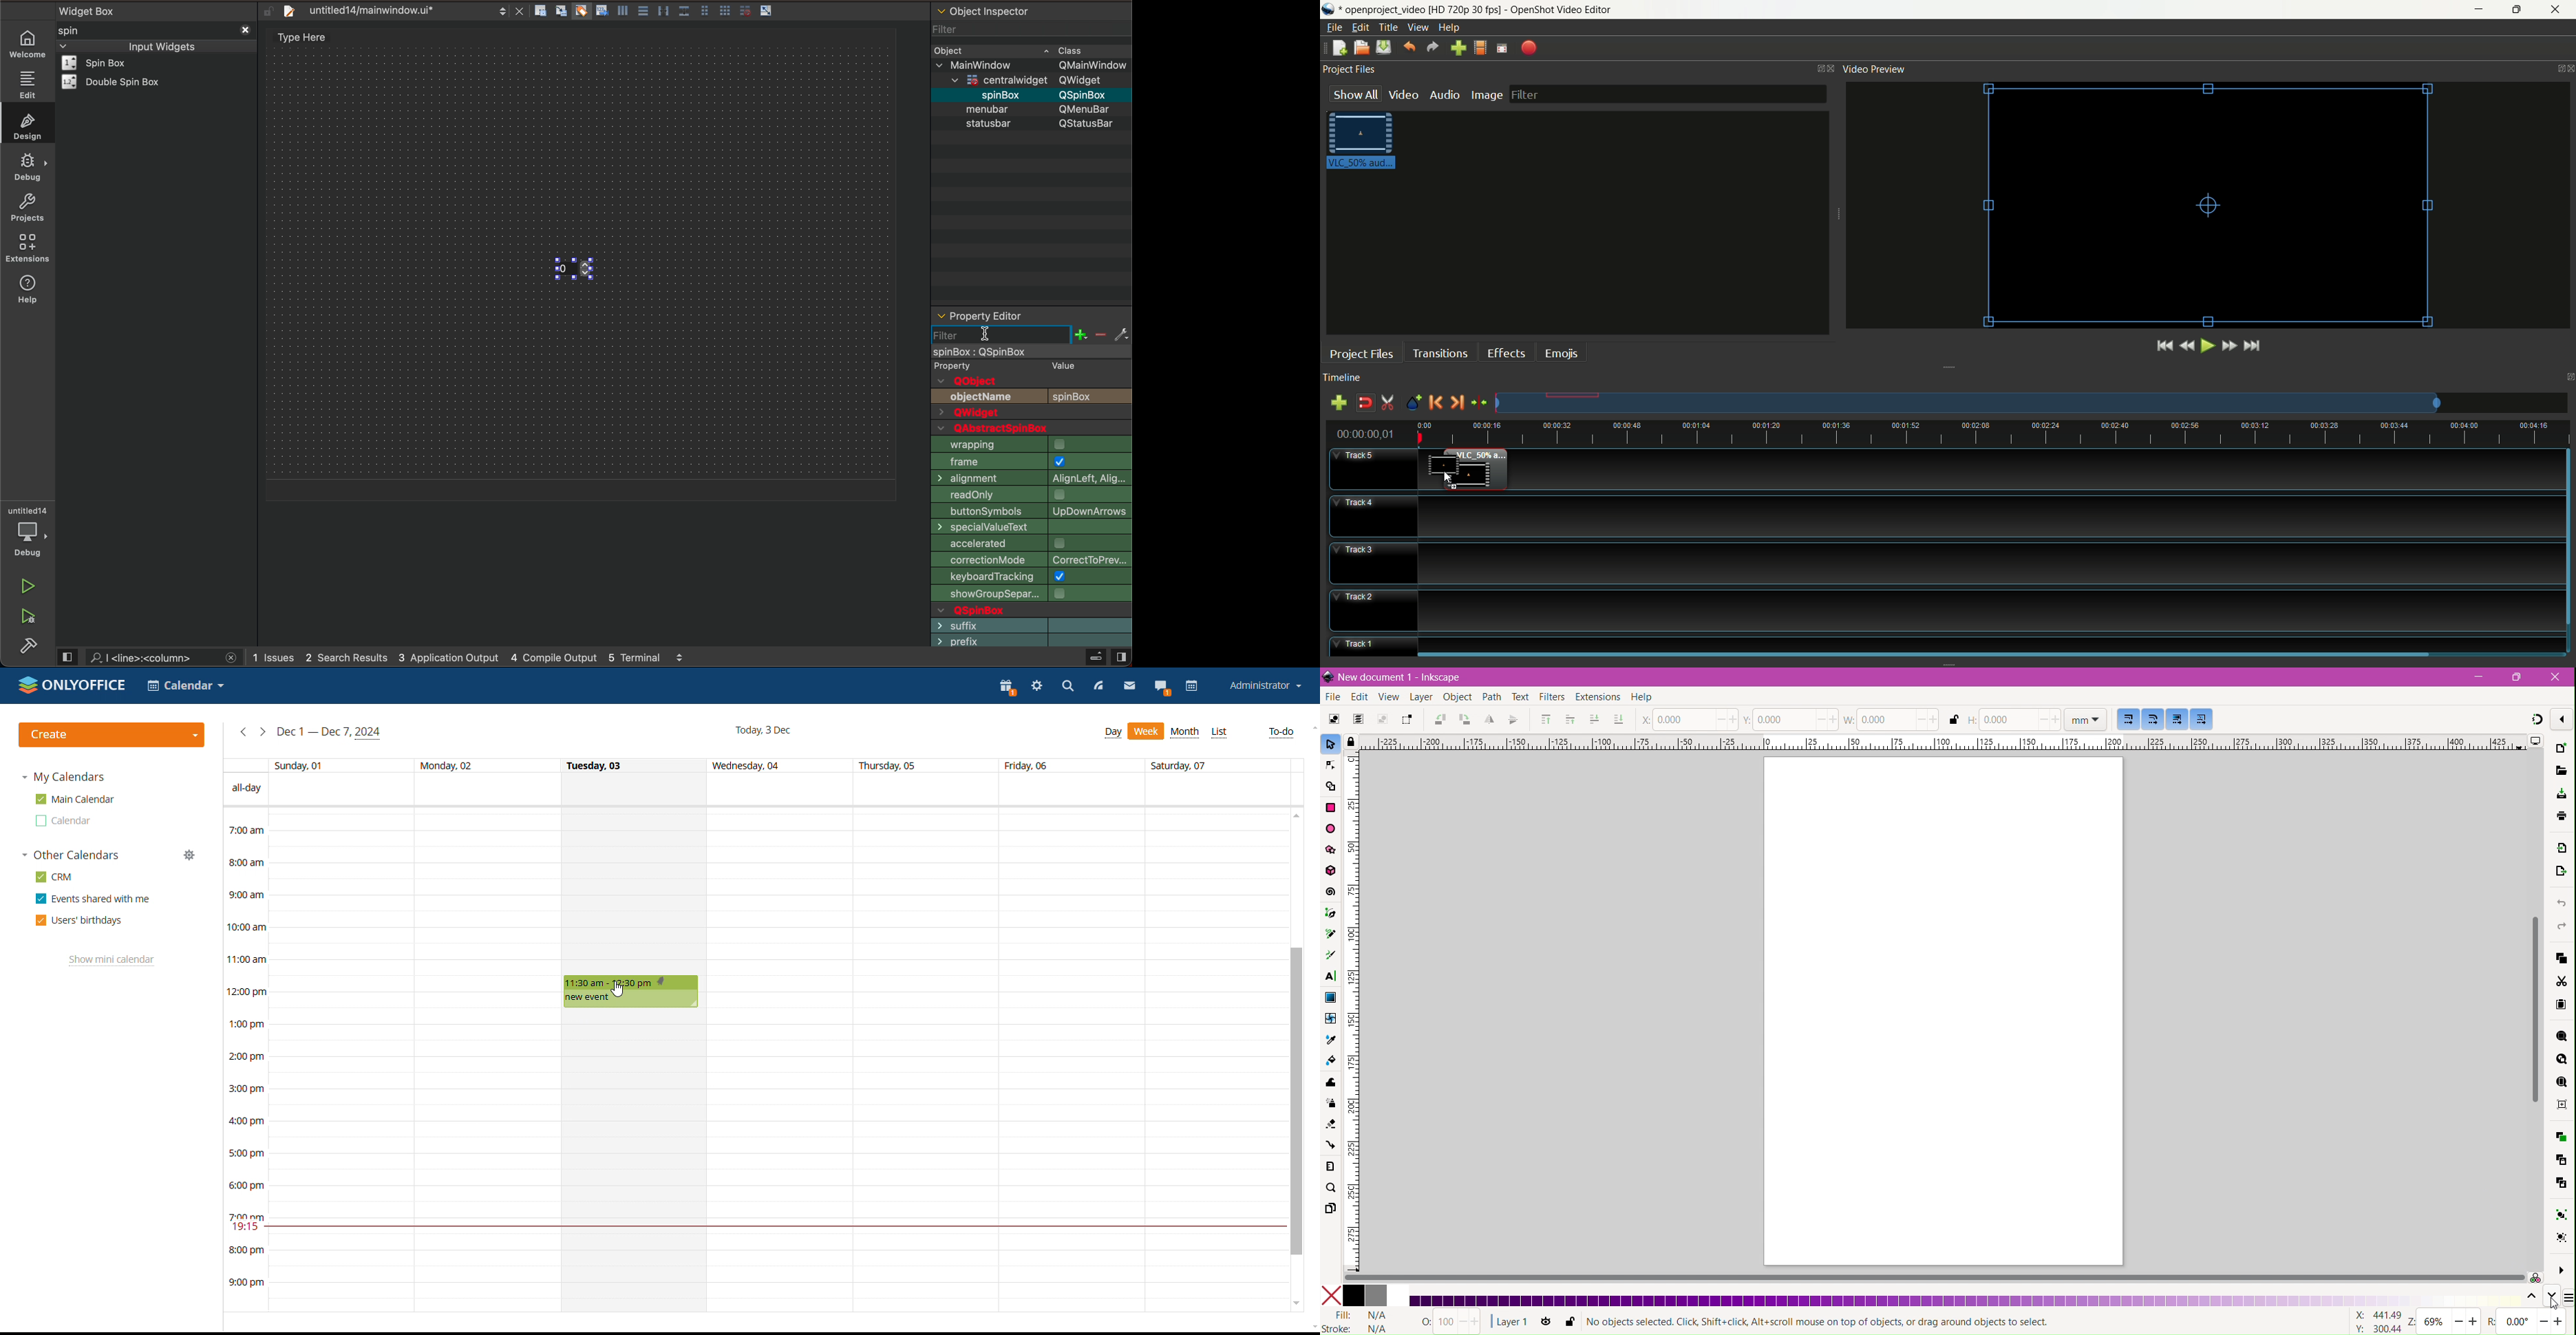 The width and height of the screenshot is (2576, 1344). I want to click on close sidebar, so click(1106, 658).